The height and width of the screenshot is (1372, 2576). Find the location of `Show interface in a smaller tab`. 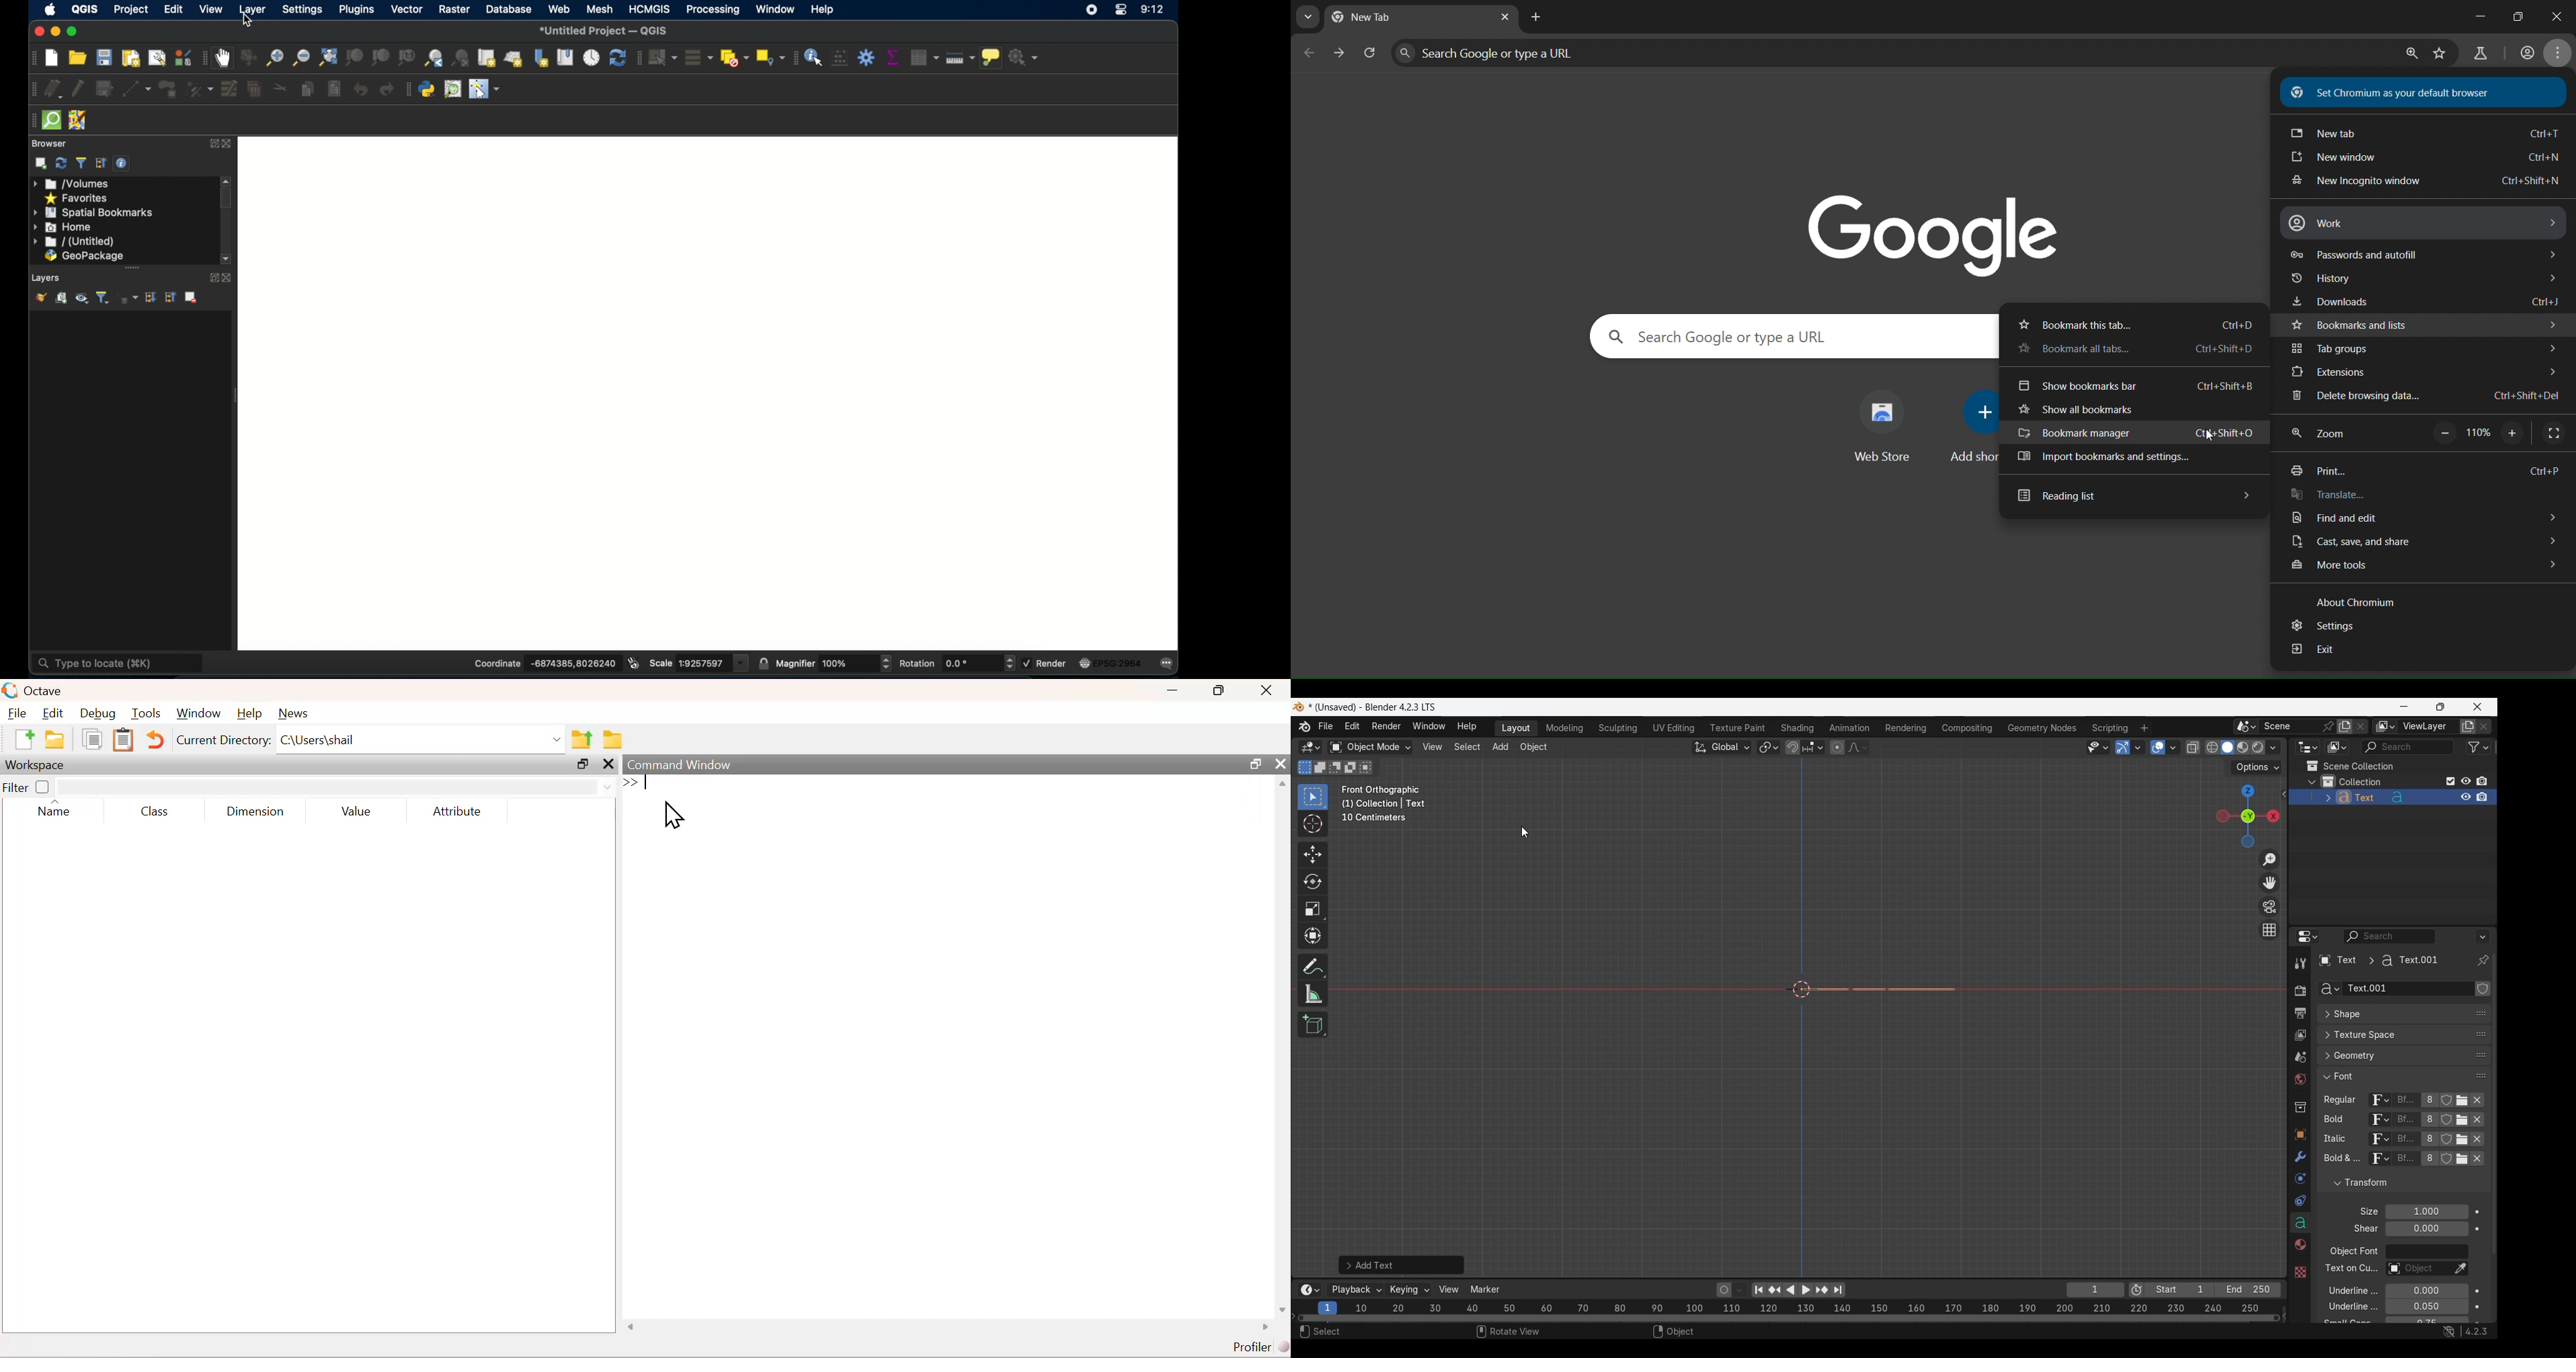

Show interface in a smaller tab is located at coordinates (2441, 707).